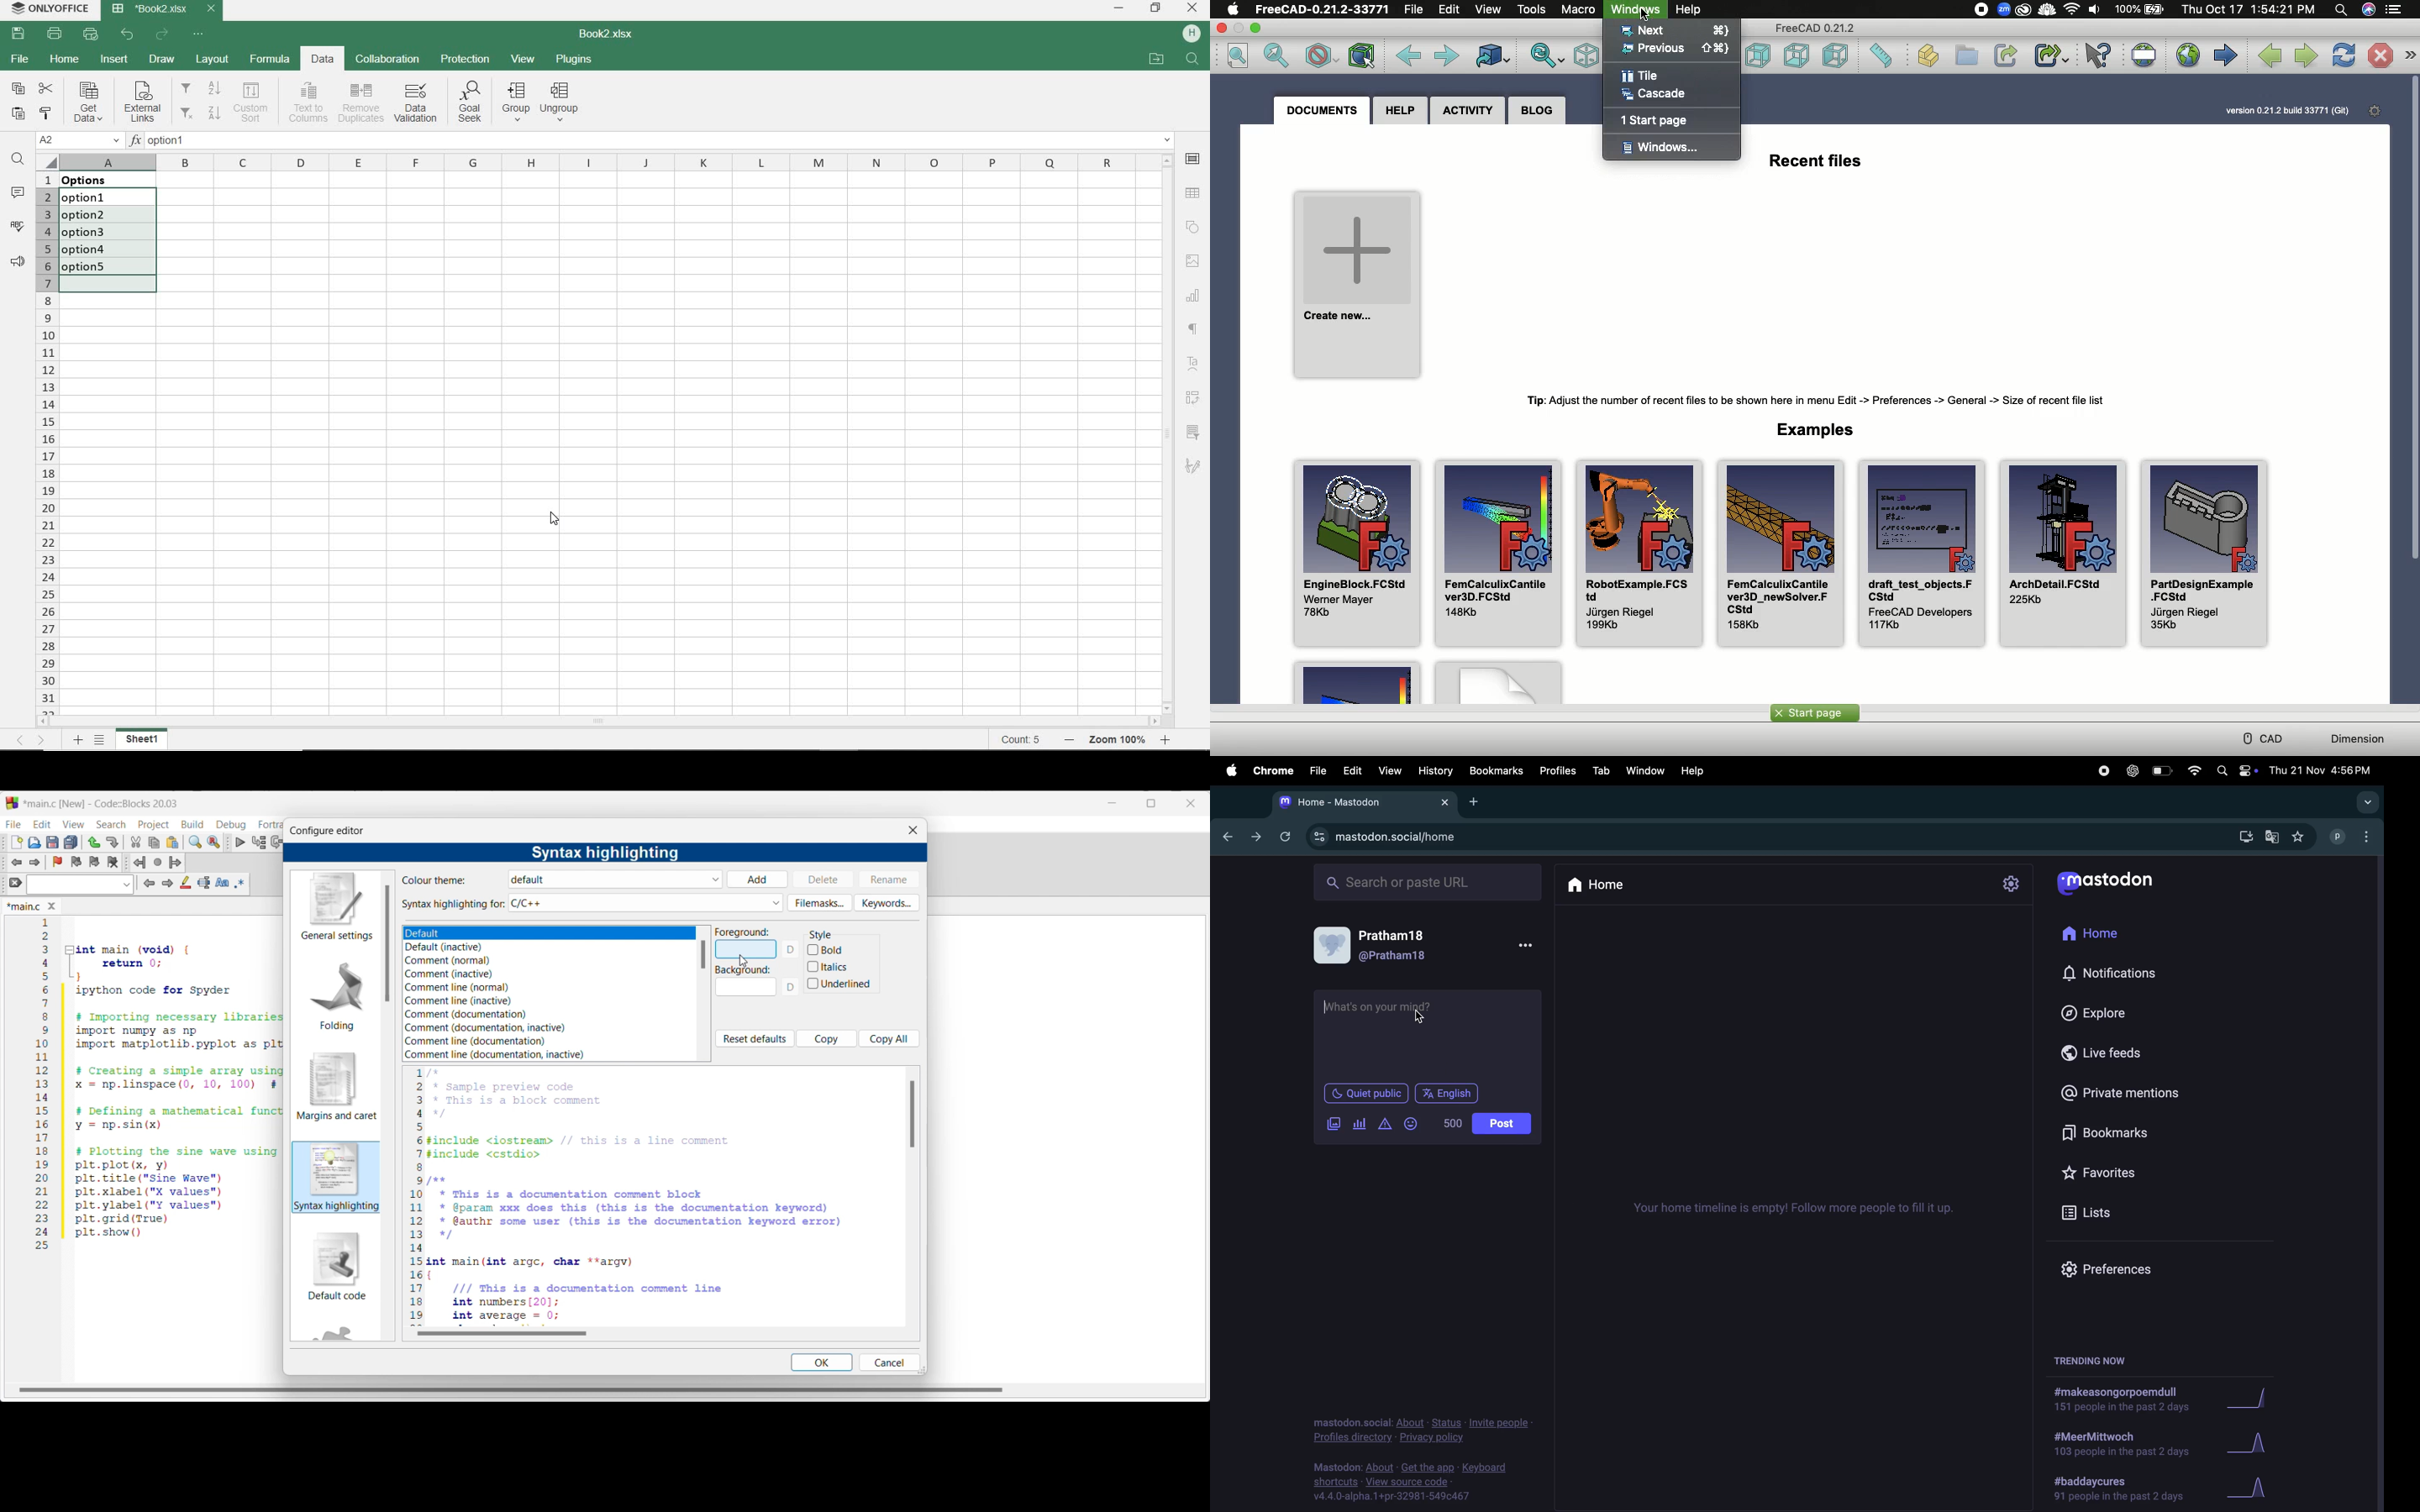  What do you see at coordinates (1360, 57) in the screenshot?
I see `Bounding box` at bounding box center [1360, 57].